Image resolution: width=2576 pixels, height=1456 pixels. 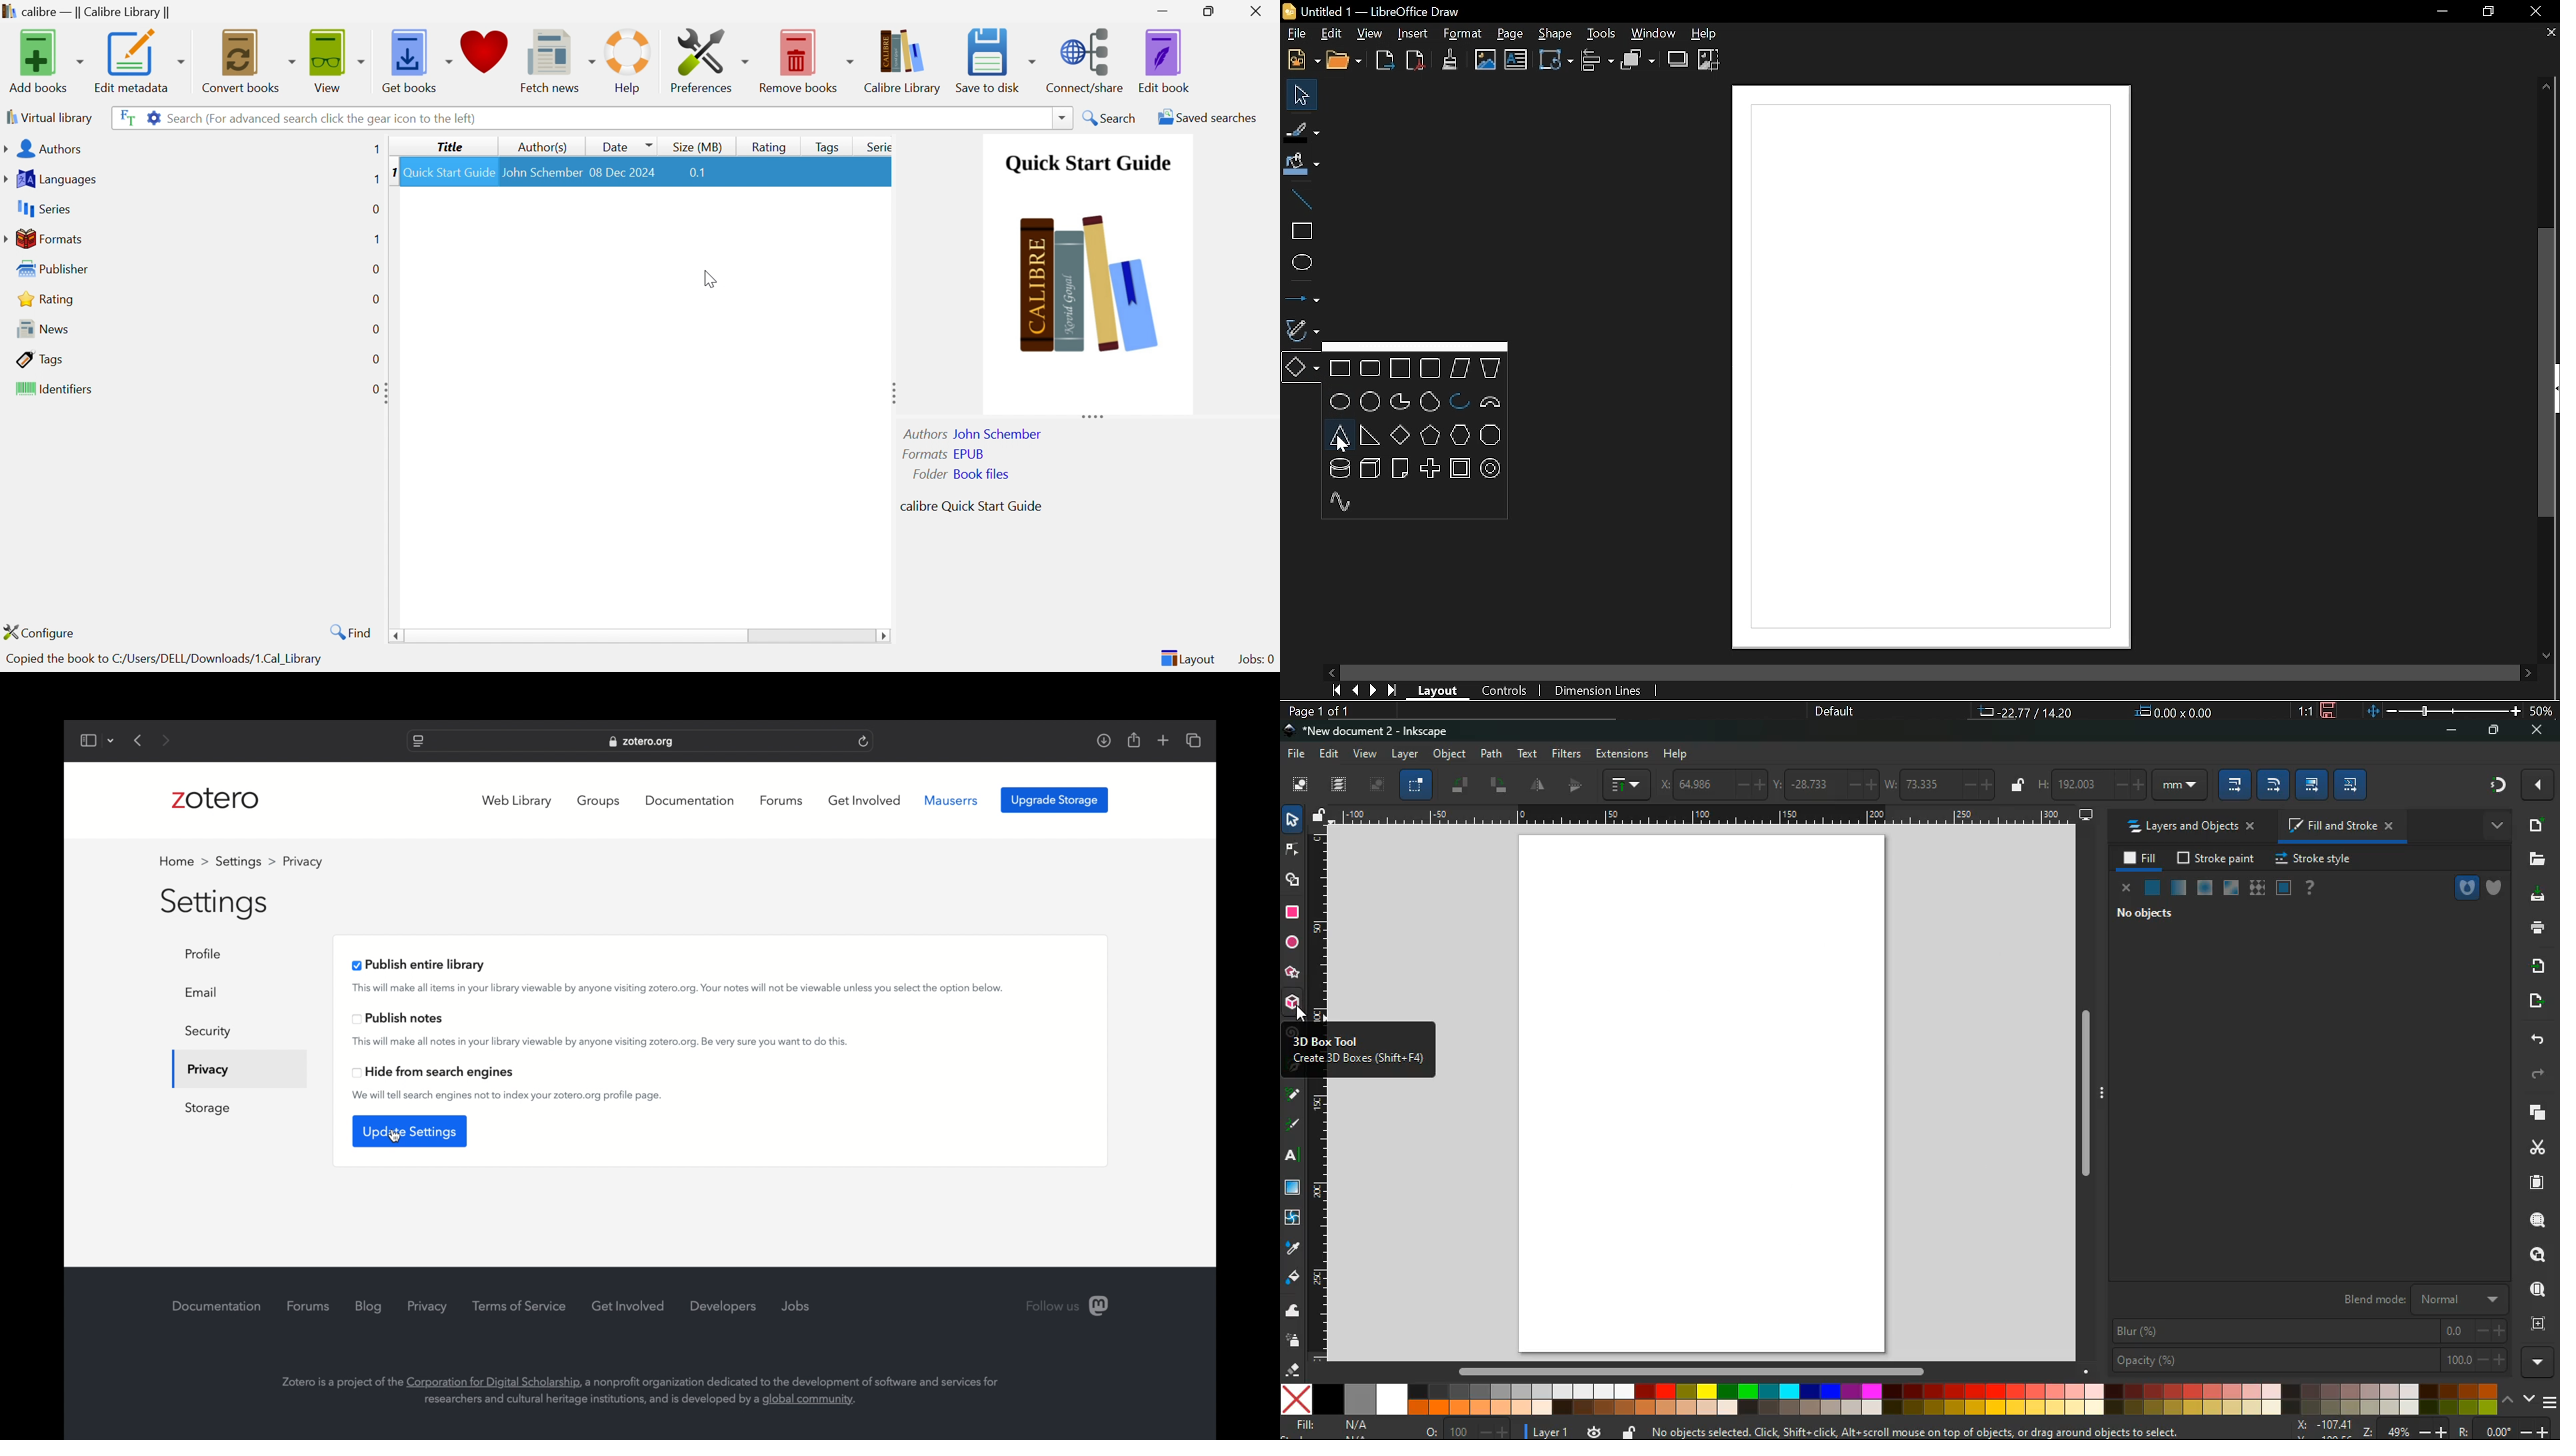 I want to click on Edit Book, so click(x=1166, y=60).